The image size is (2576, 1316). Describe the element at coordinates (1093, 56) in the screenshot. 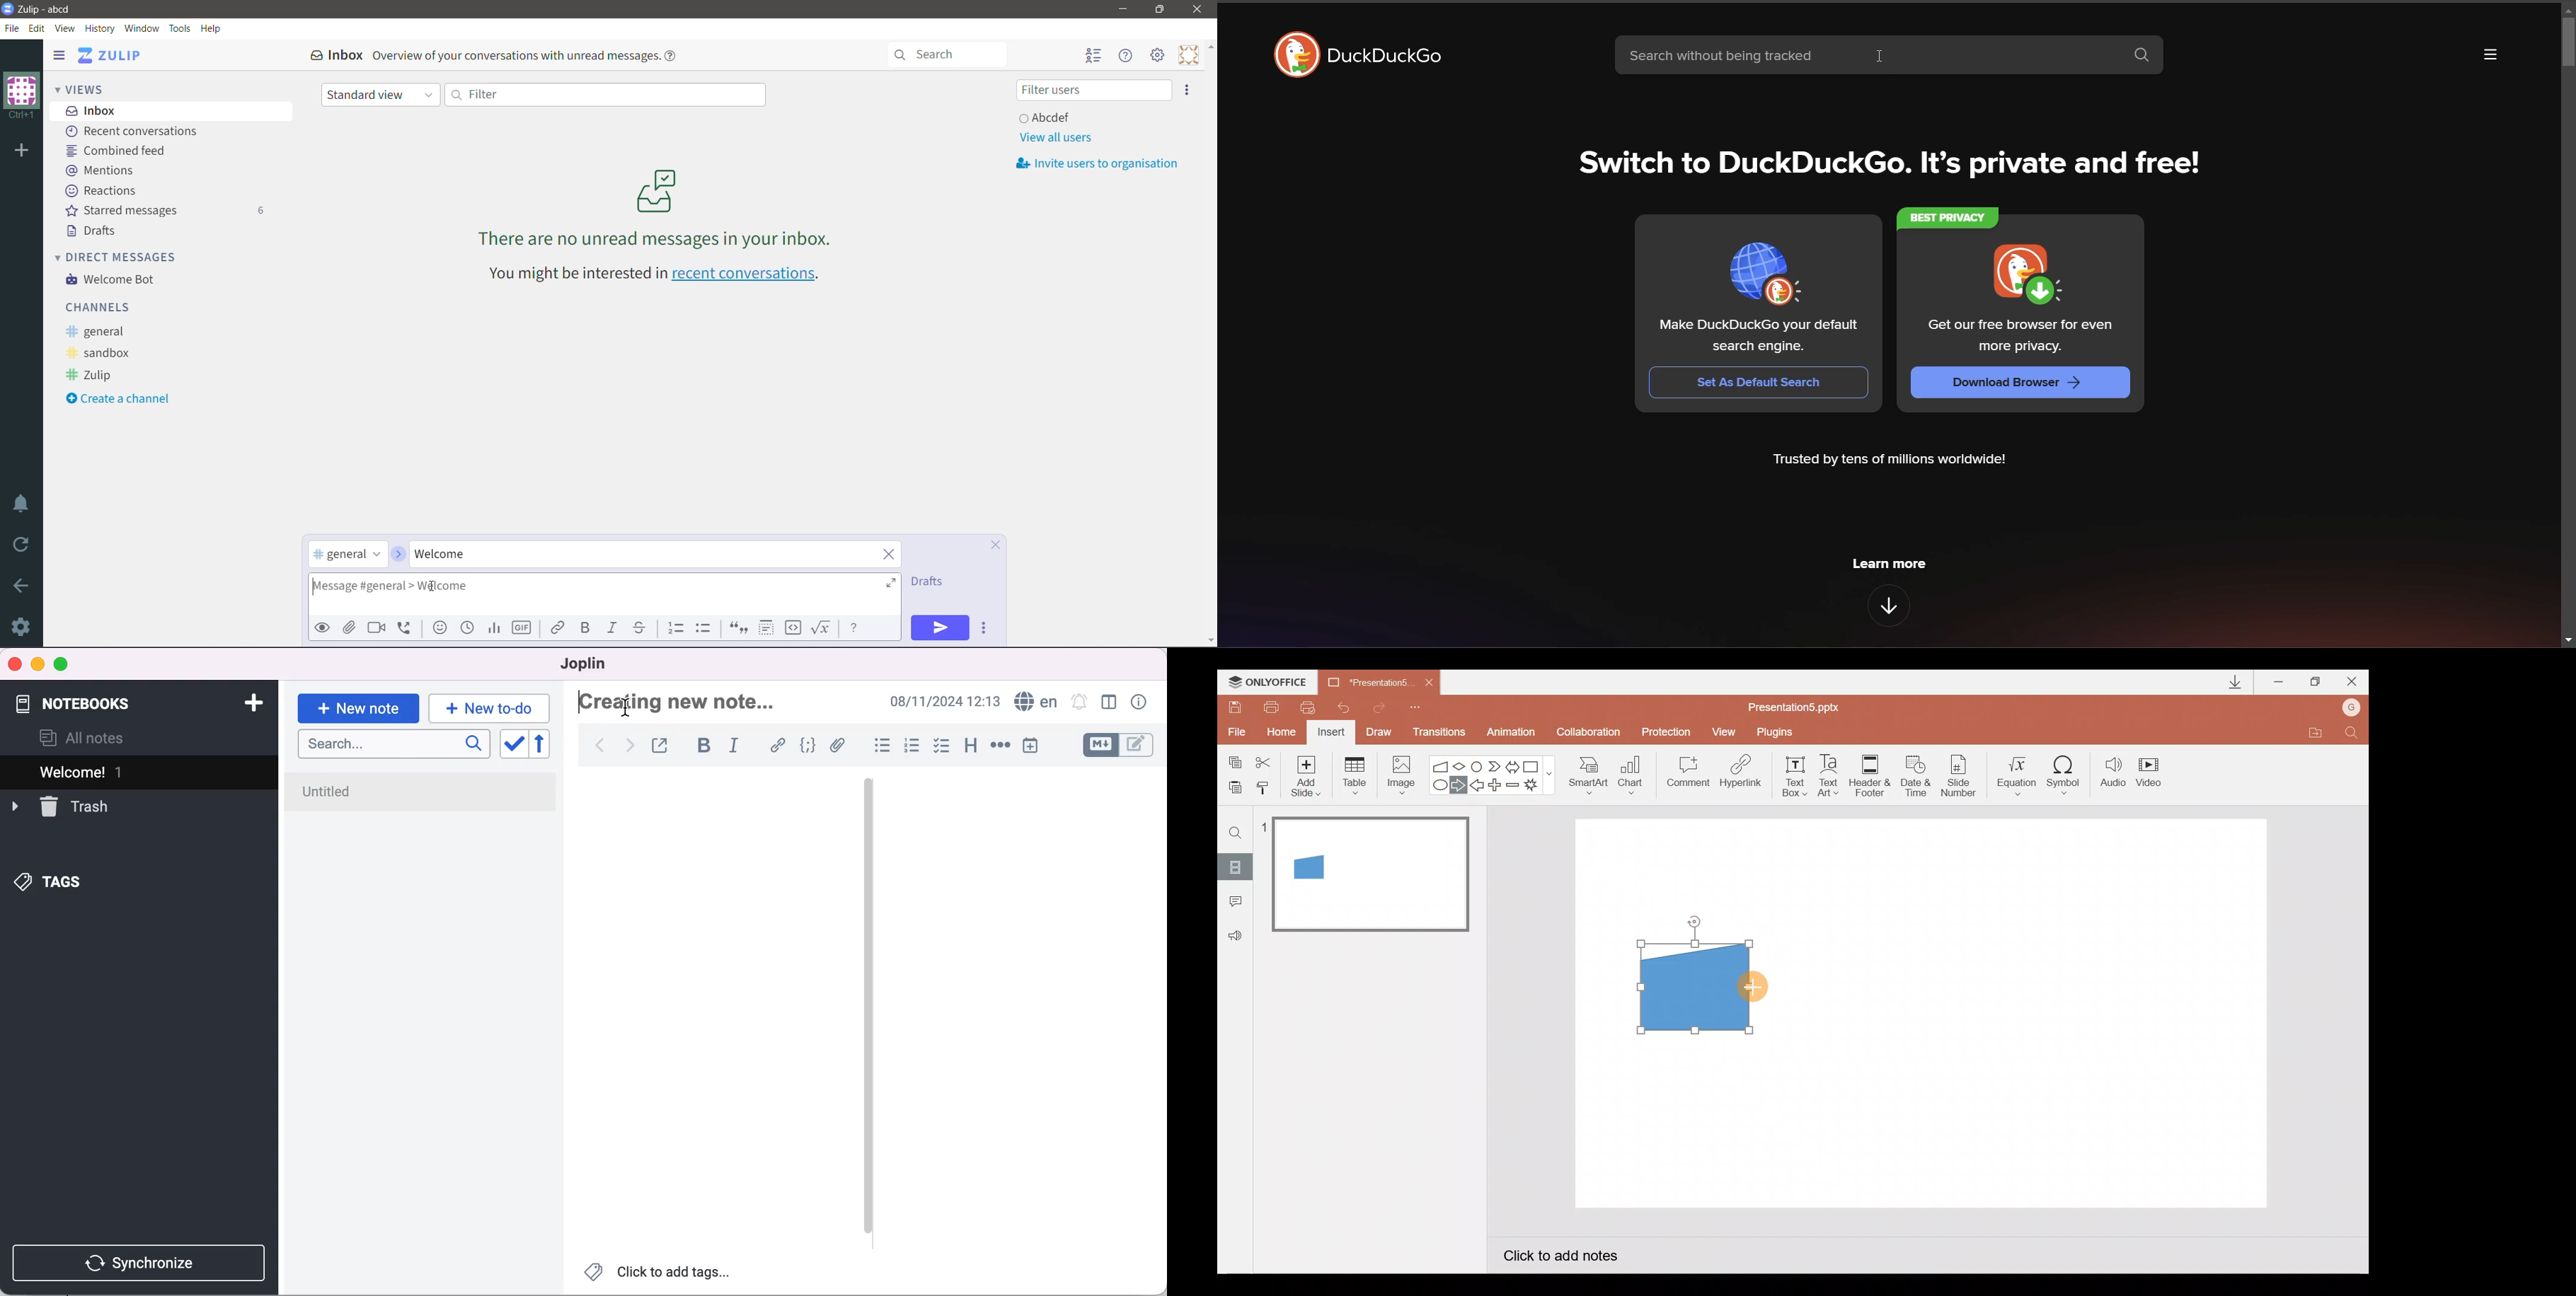

I see `Hide user list` at that location.